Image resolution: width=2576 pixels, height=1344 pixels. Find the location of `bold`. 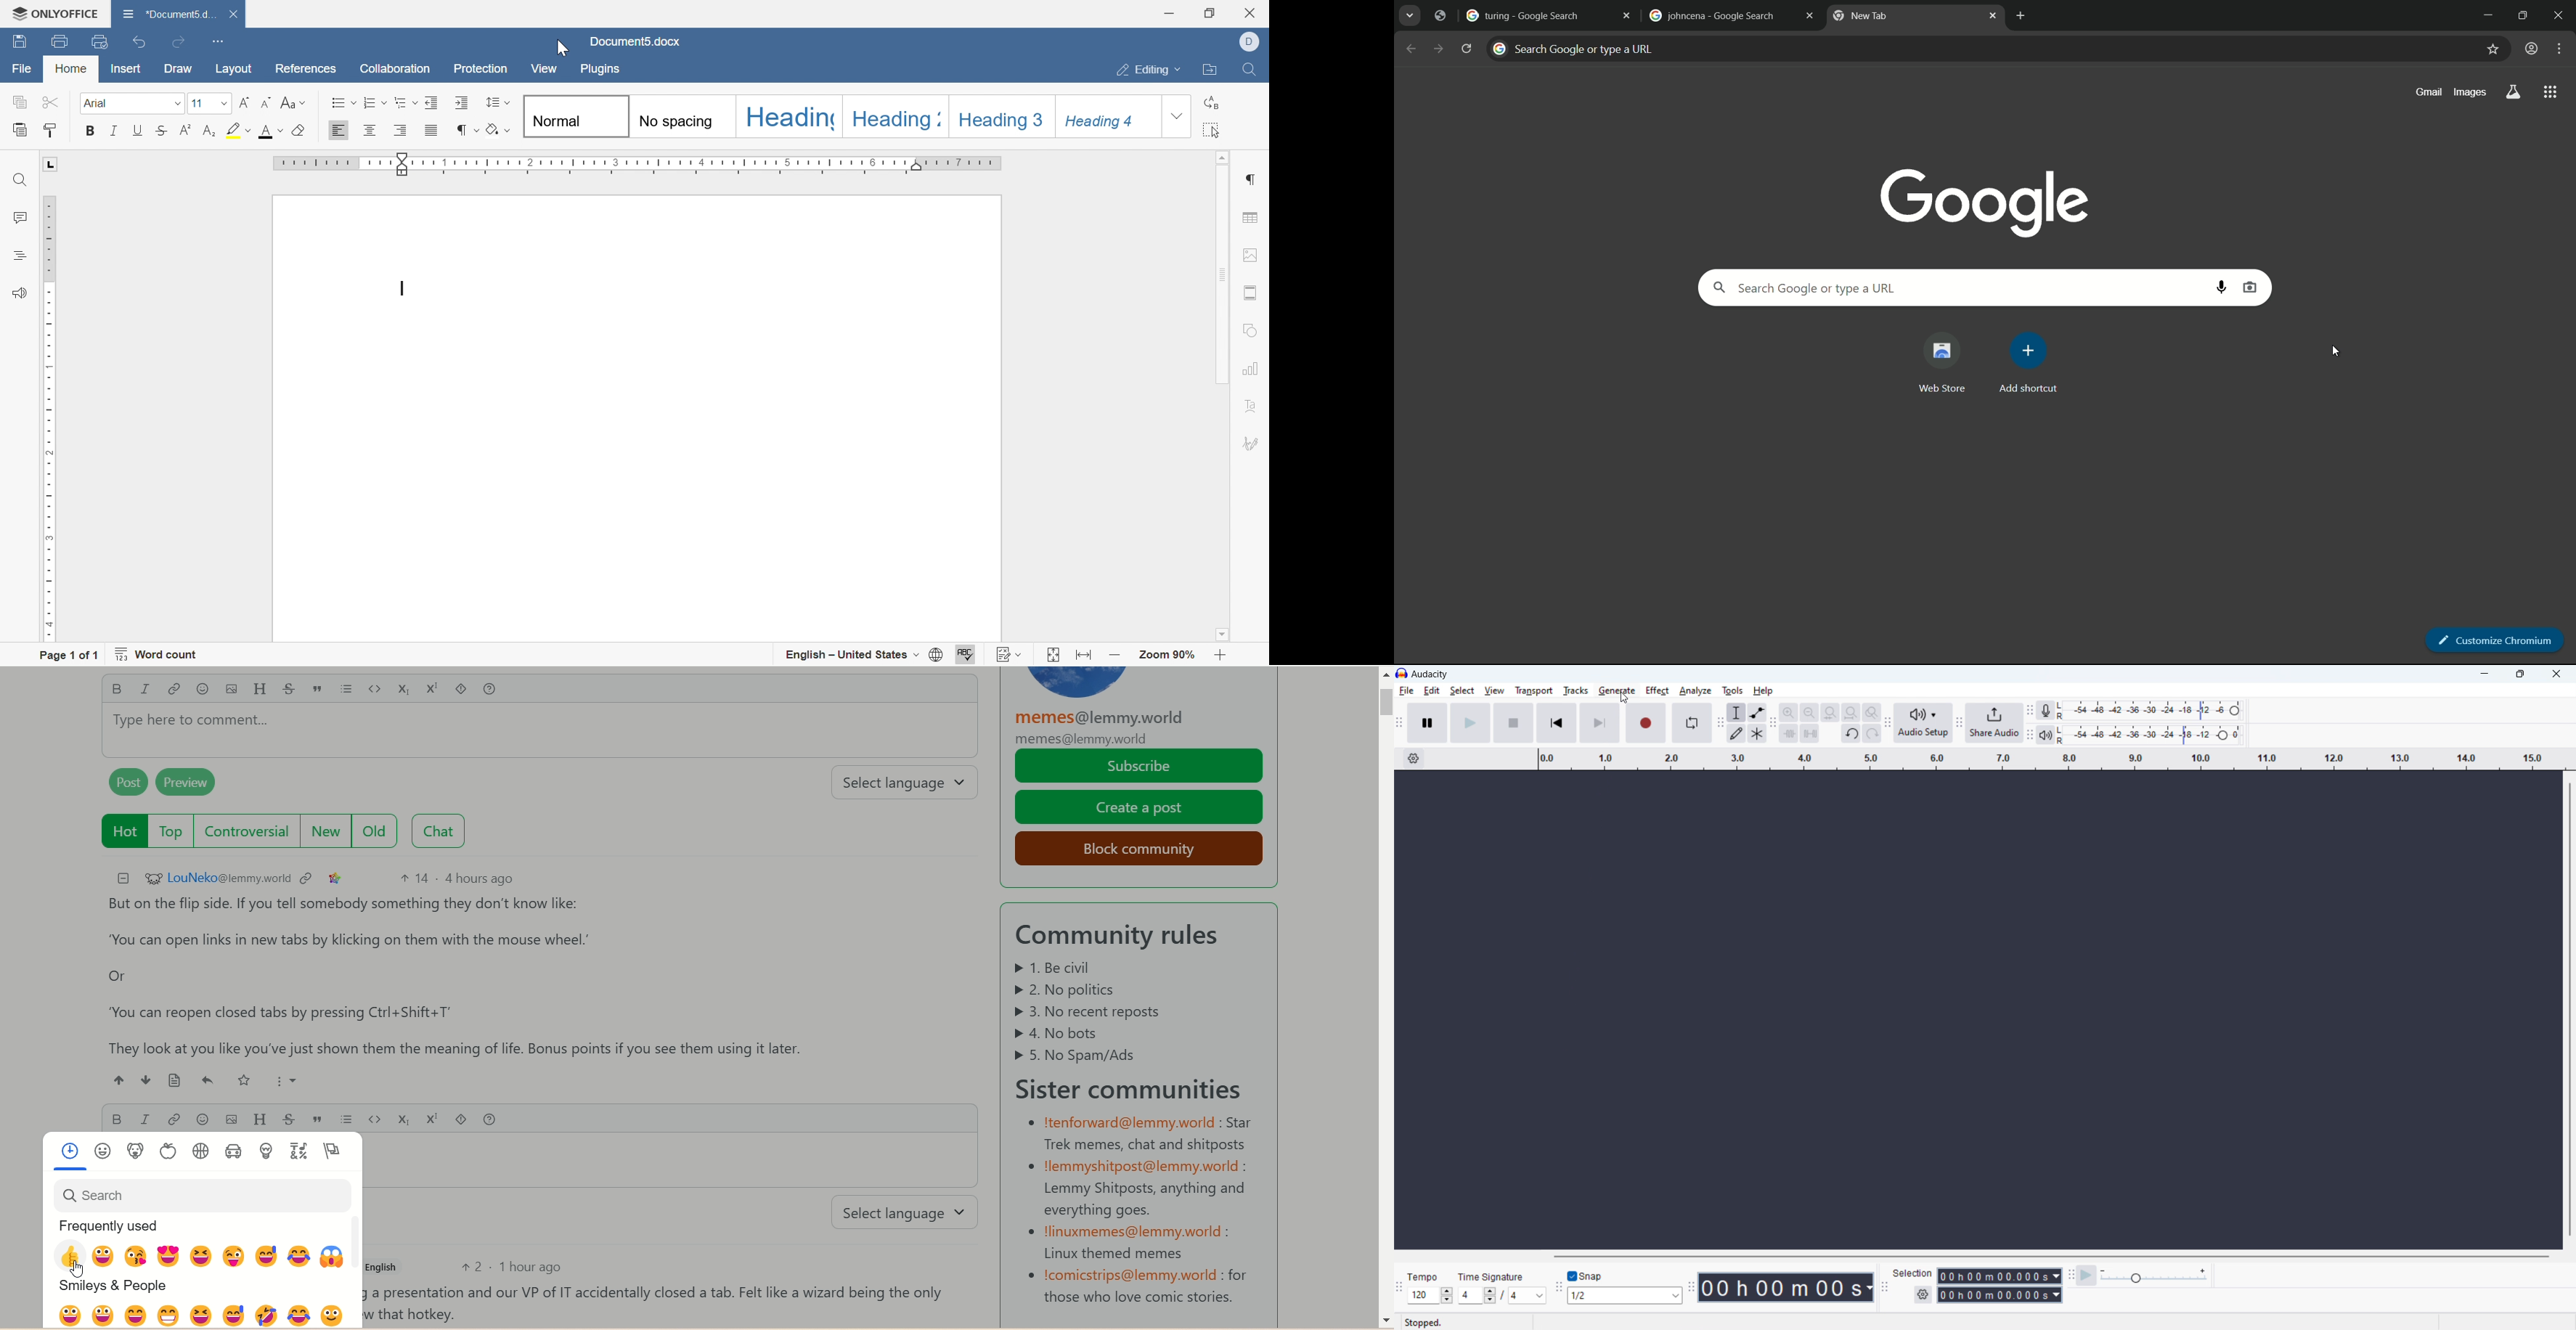

bold is located at coordinates (116, 1117).